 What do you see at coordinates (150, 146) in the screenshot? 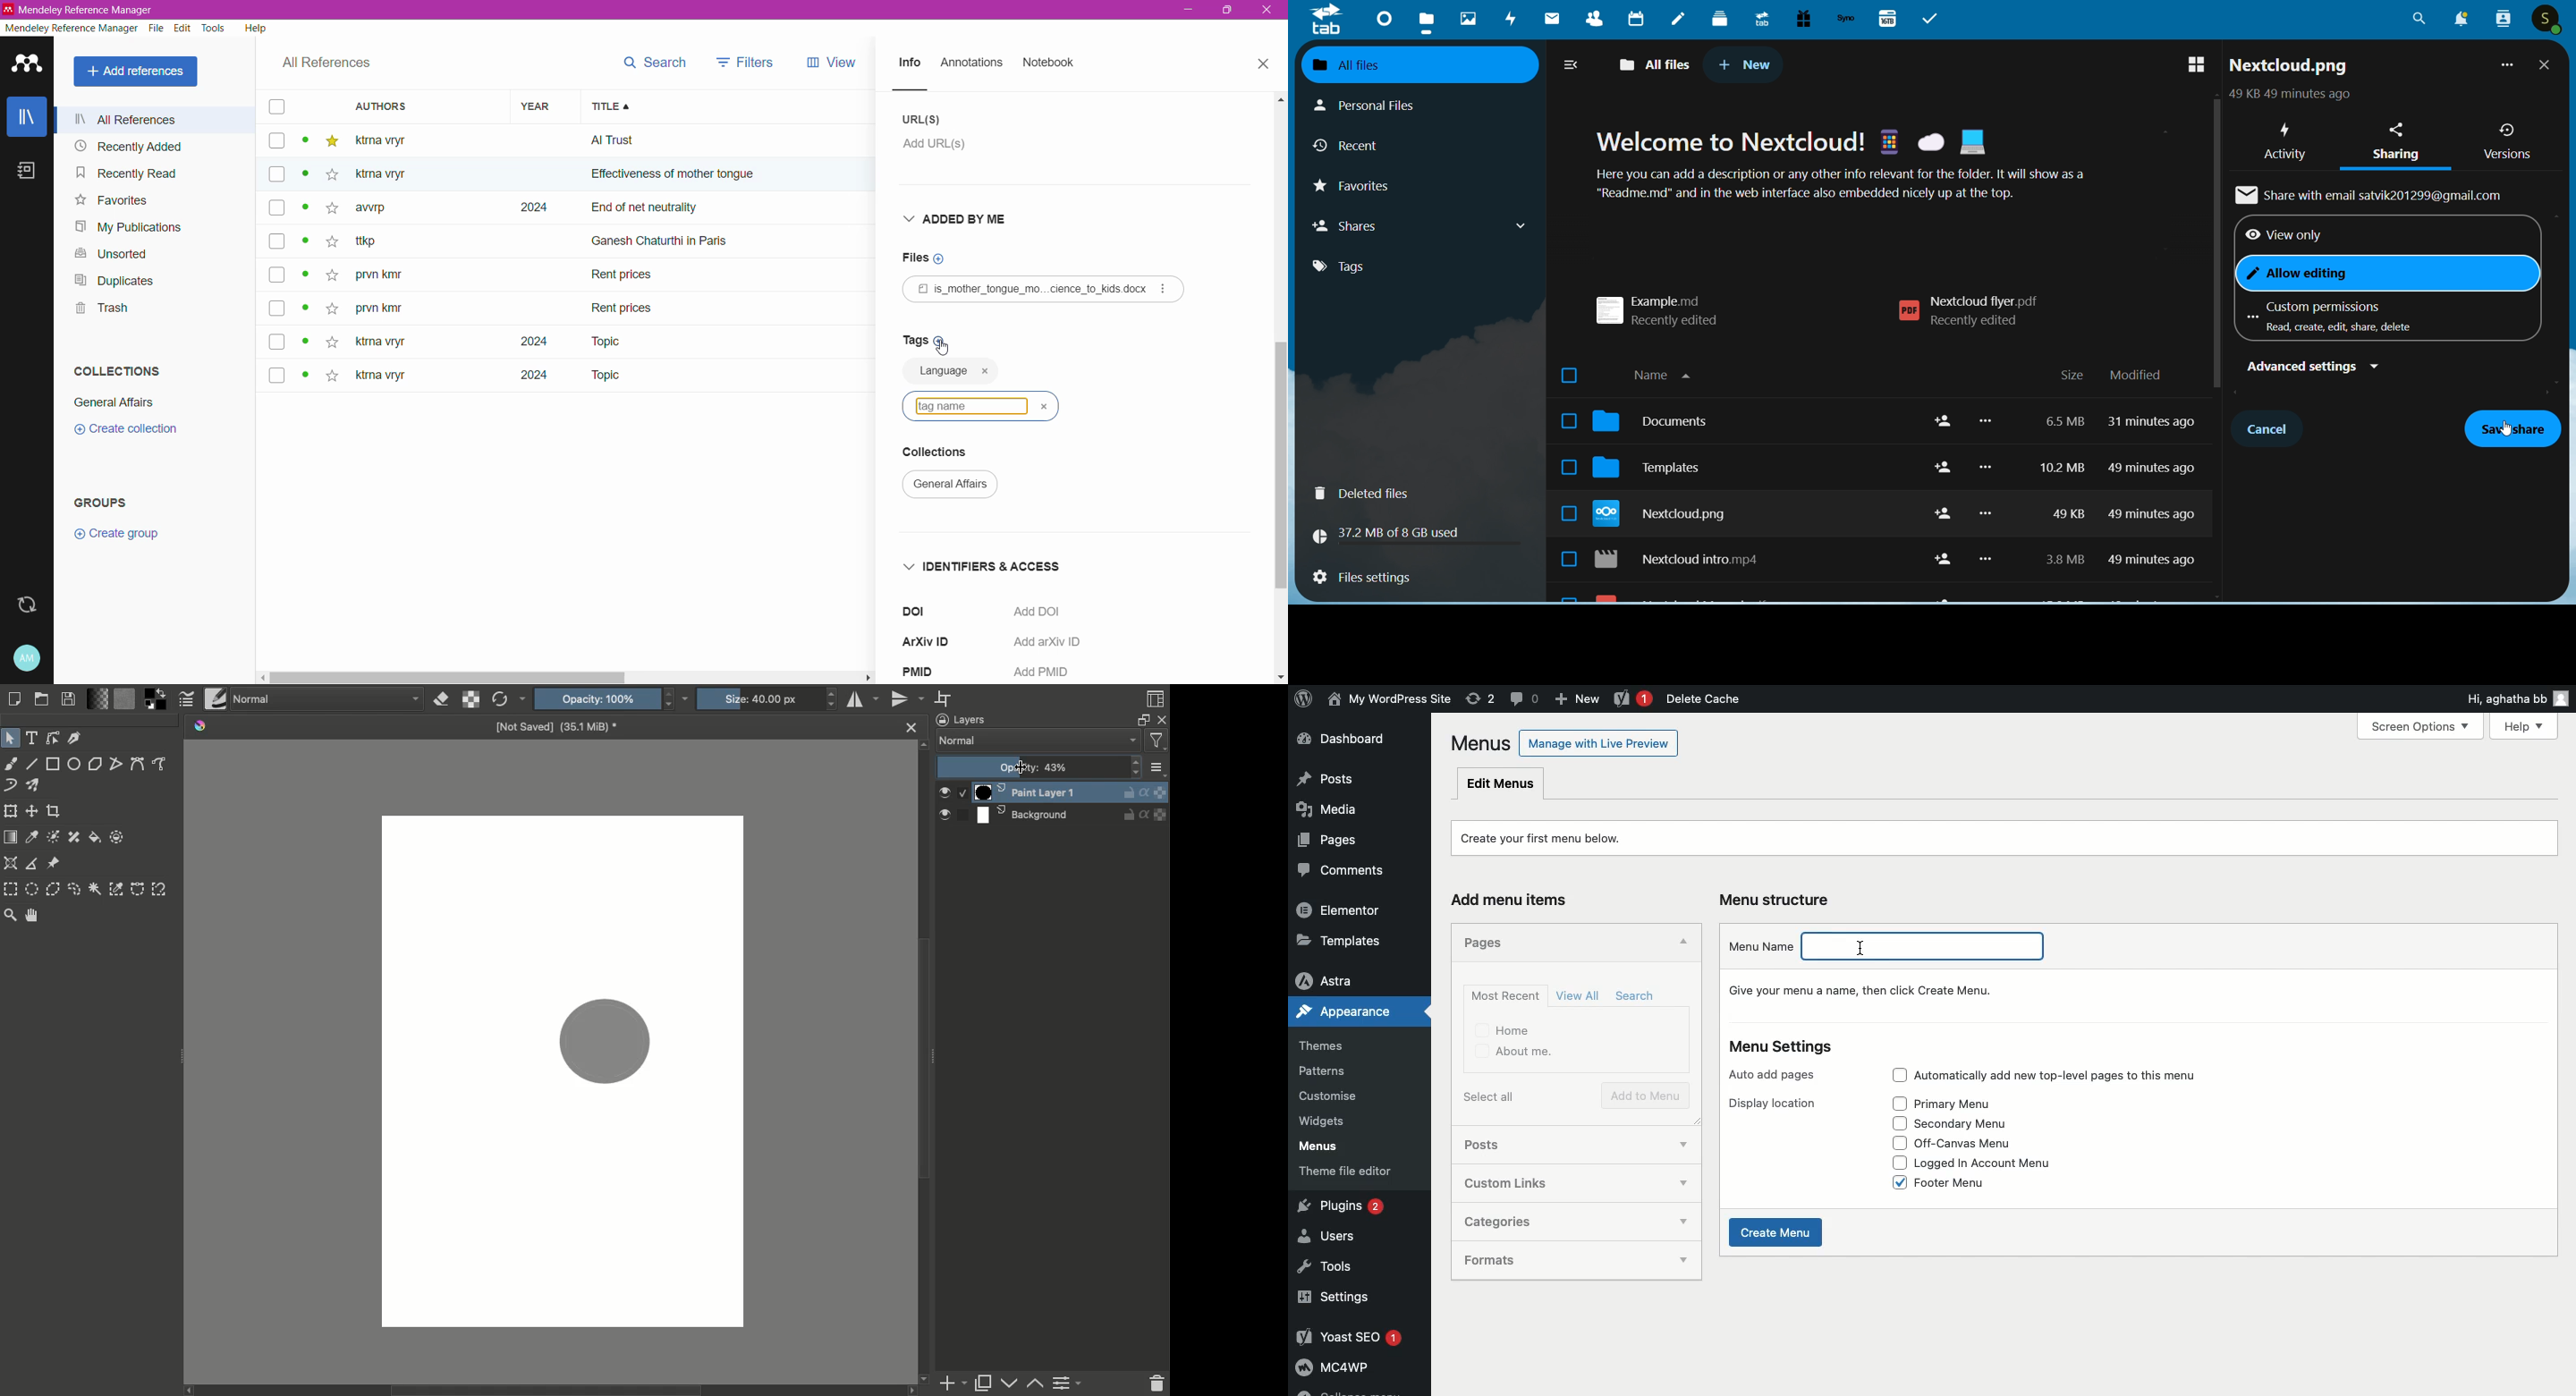
I see `Recently Added` at bounding box center [150, 146].